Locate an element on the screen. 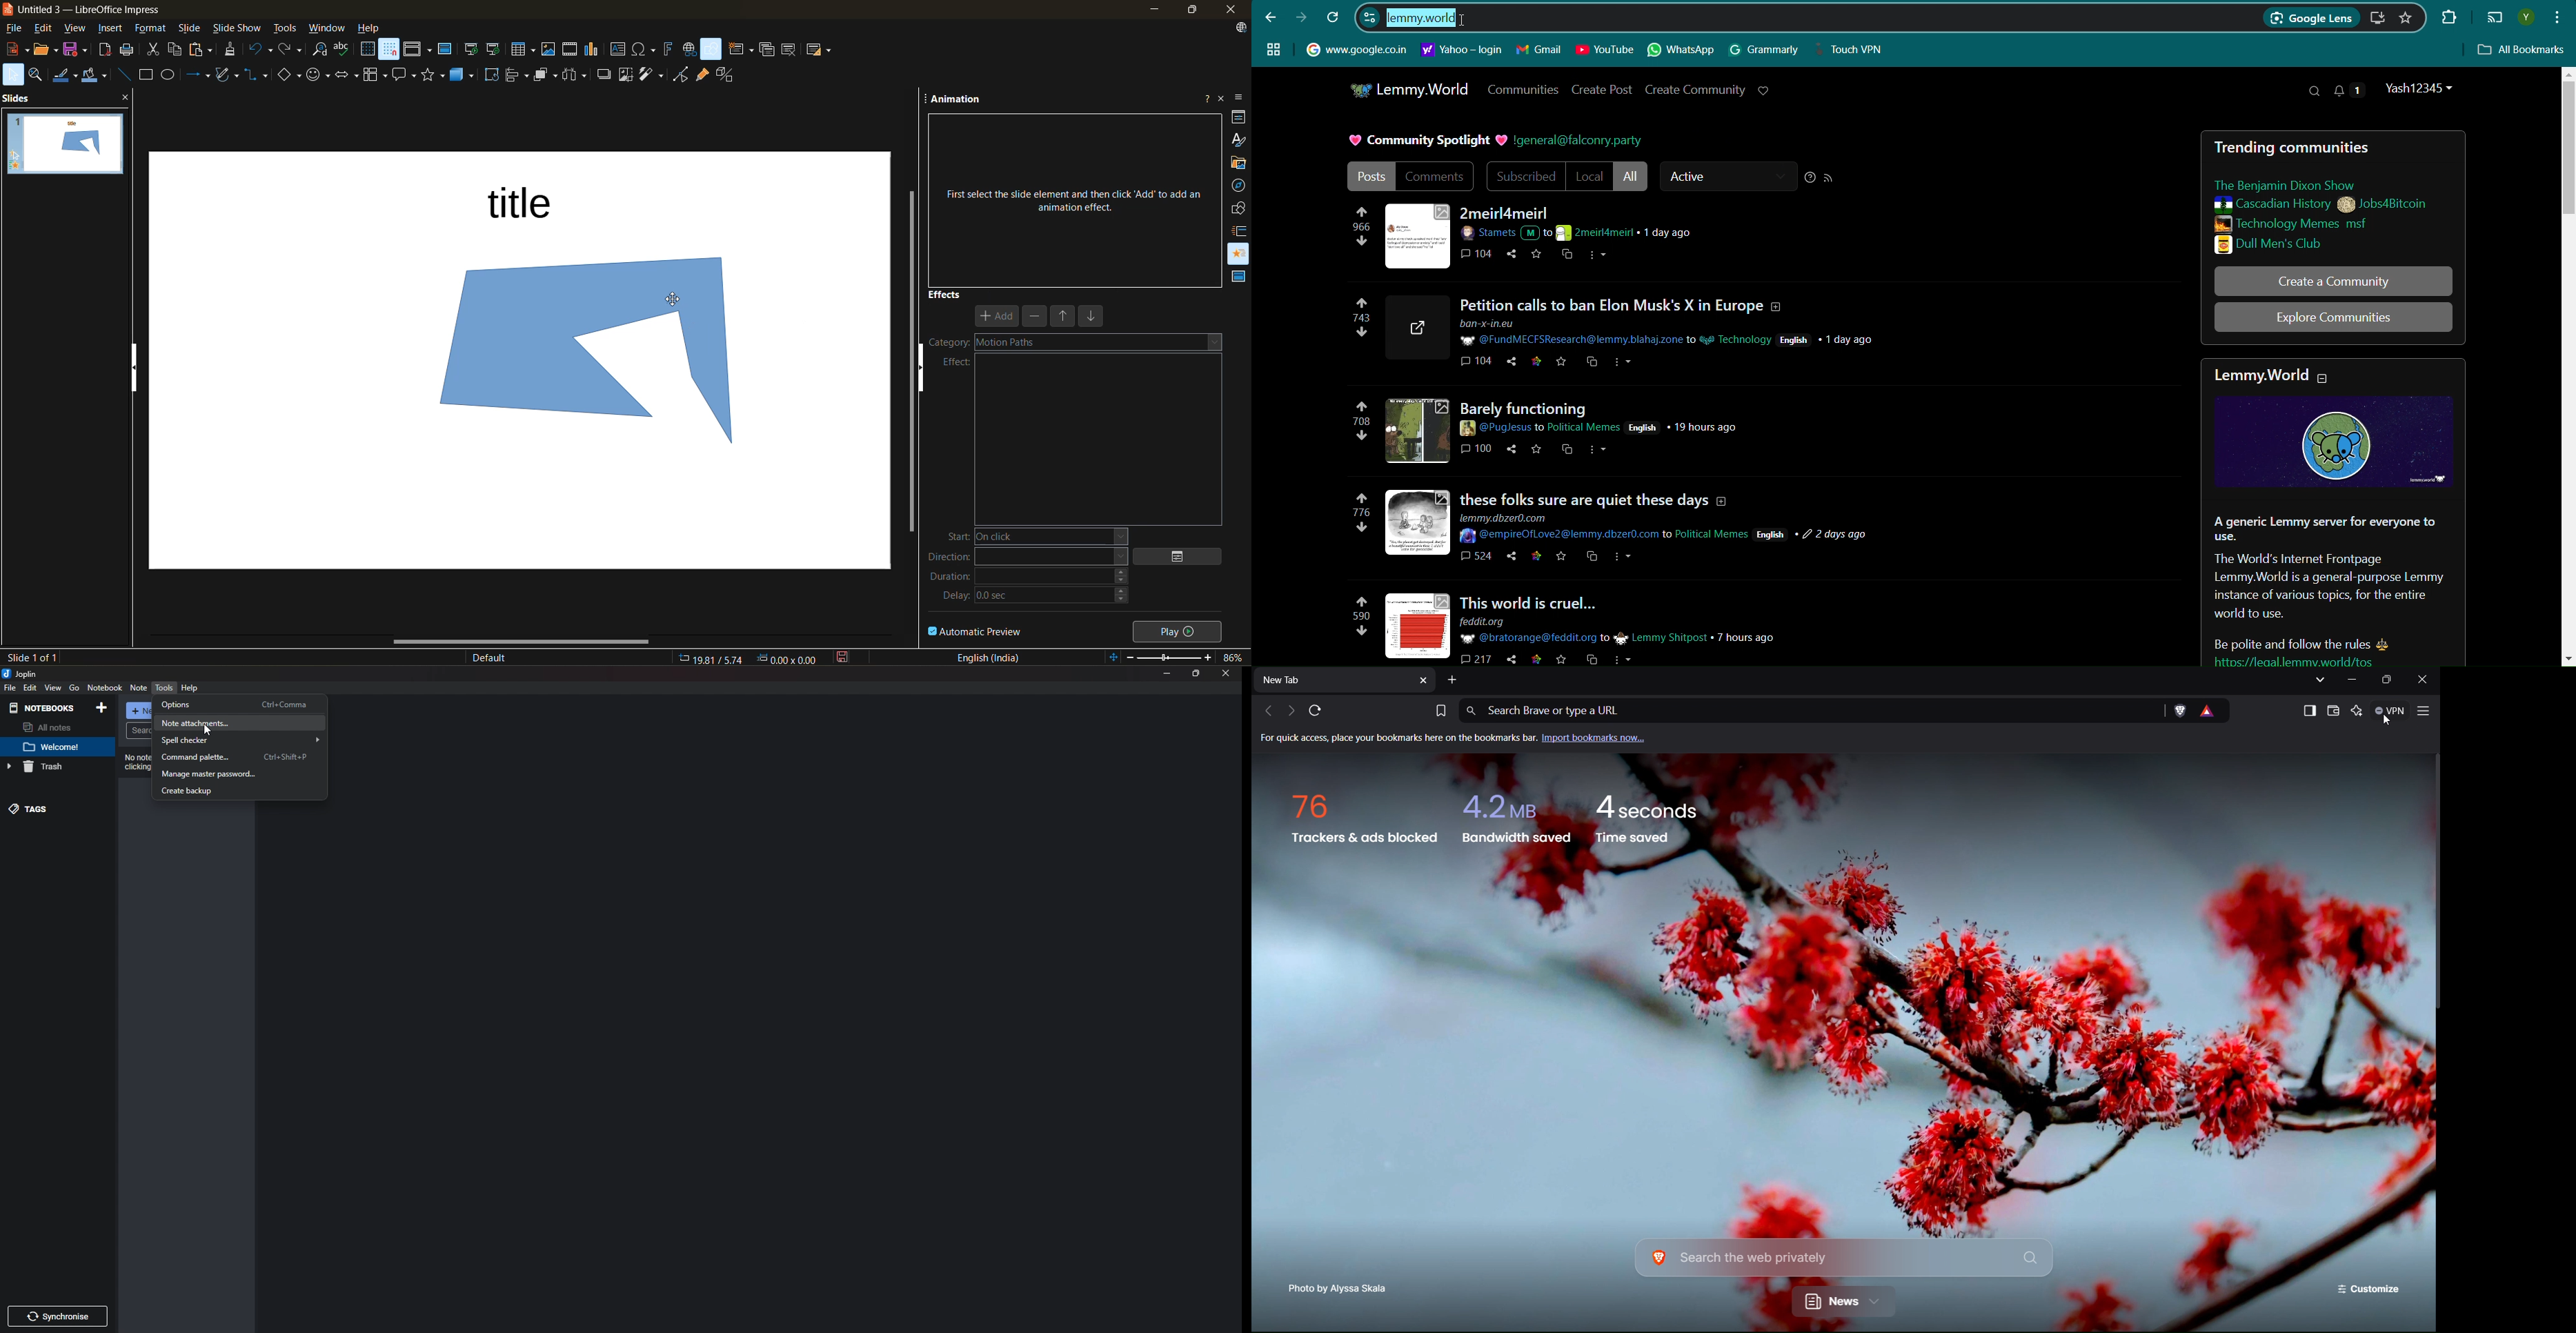  block arrows is located at coordinates (348, 76).